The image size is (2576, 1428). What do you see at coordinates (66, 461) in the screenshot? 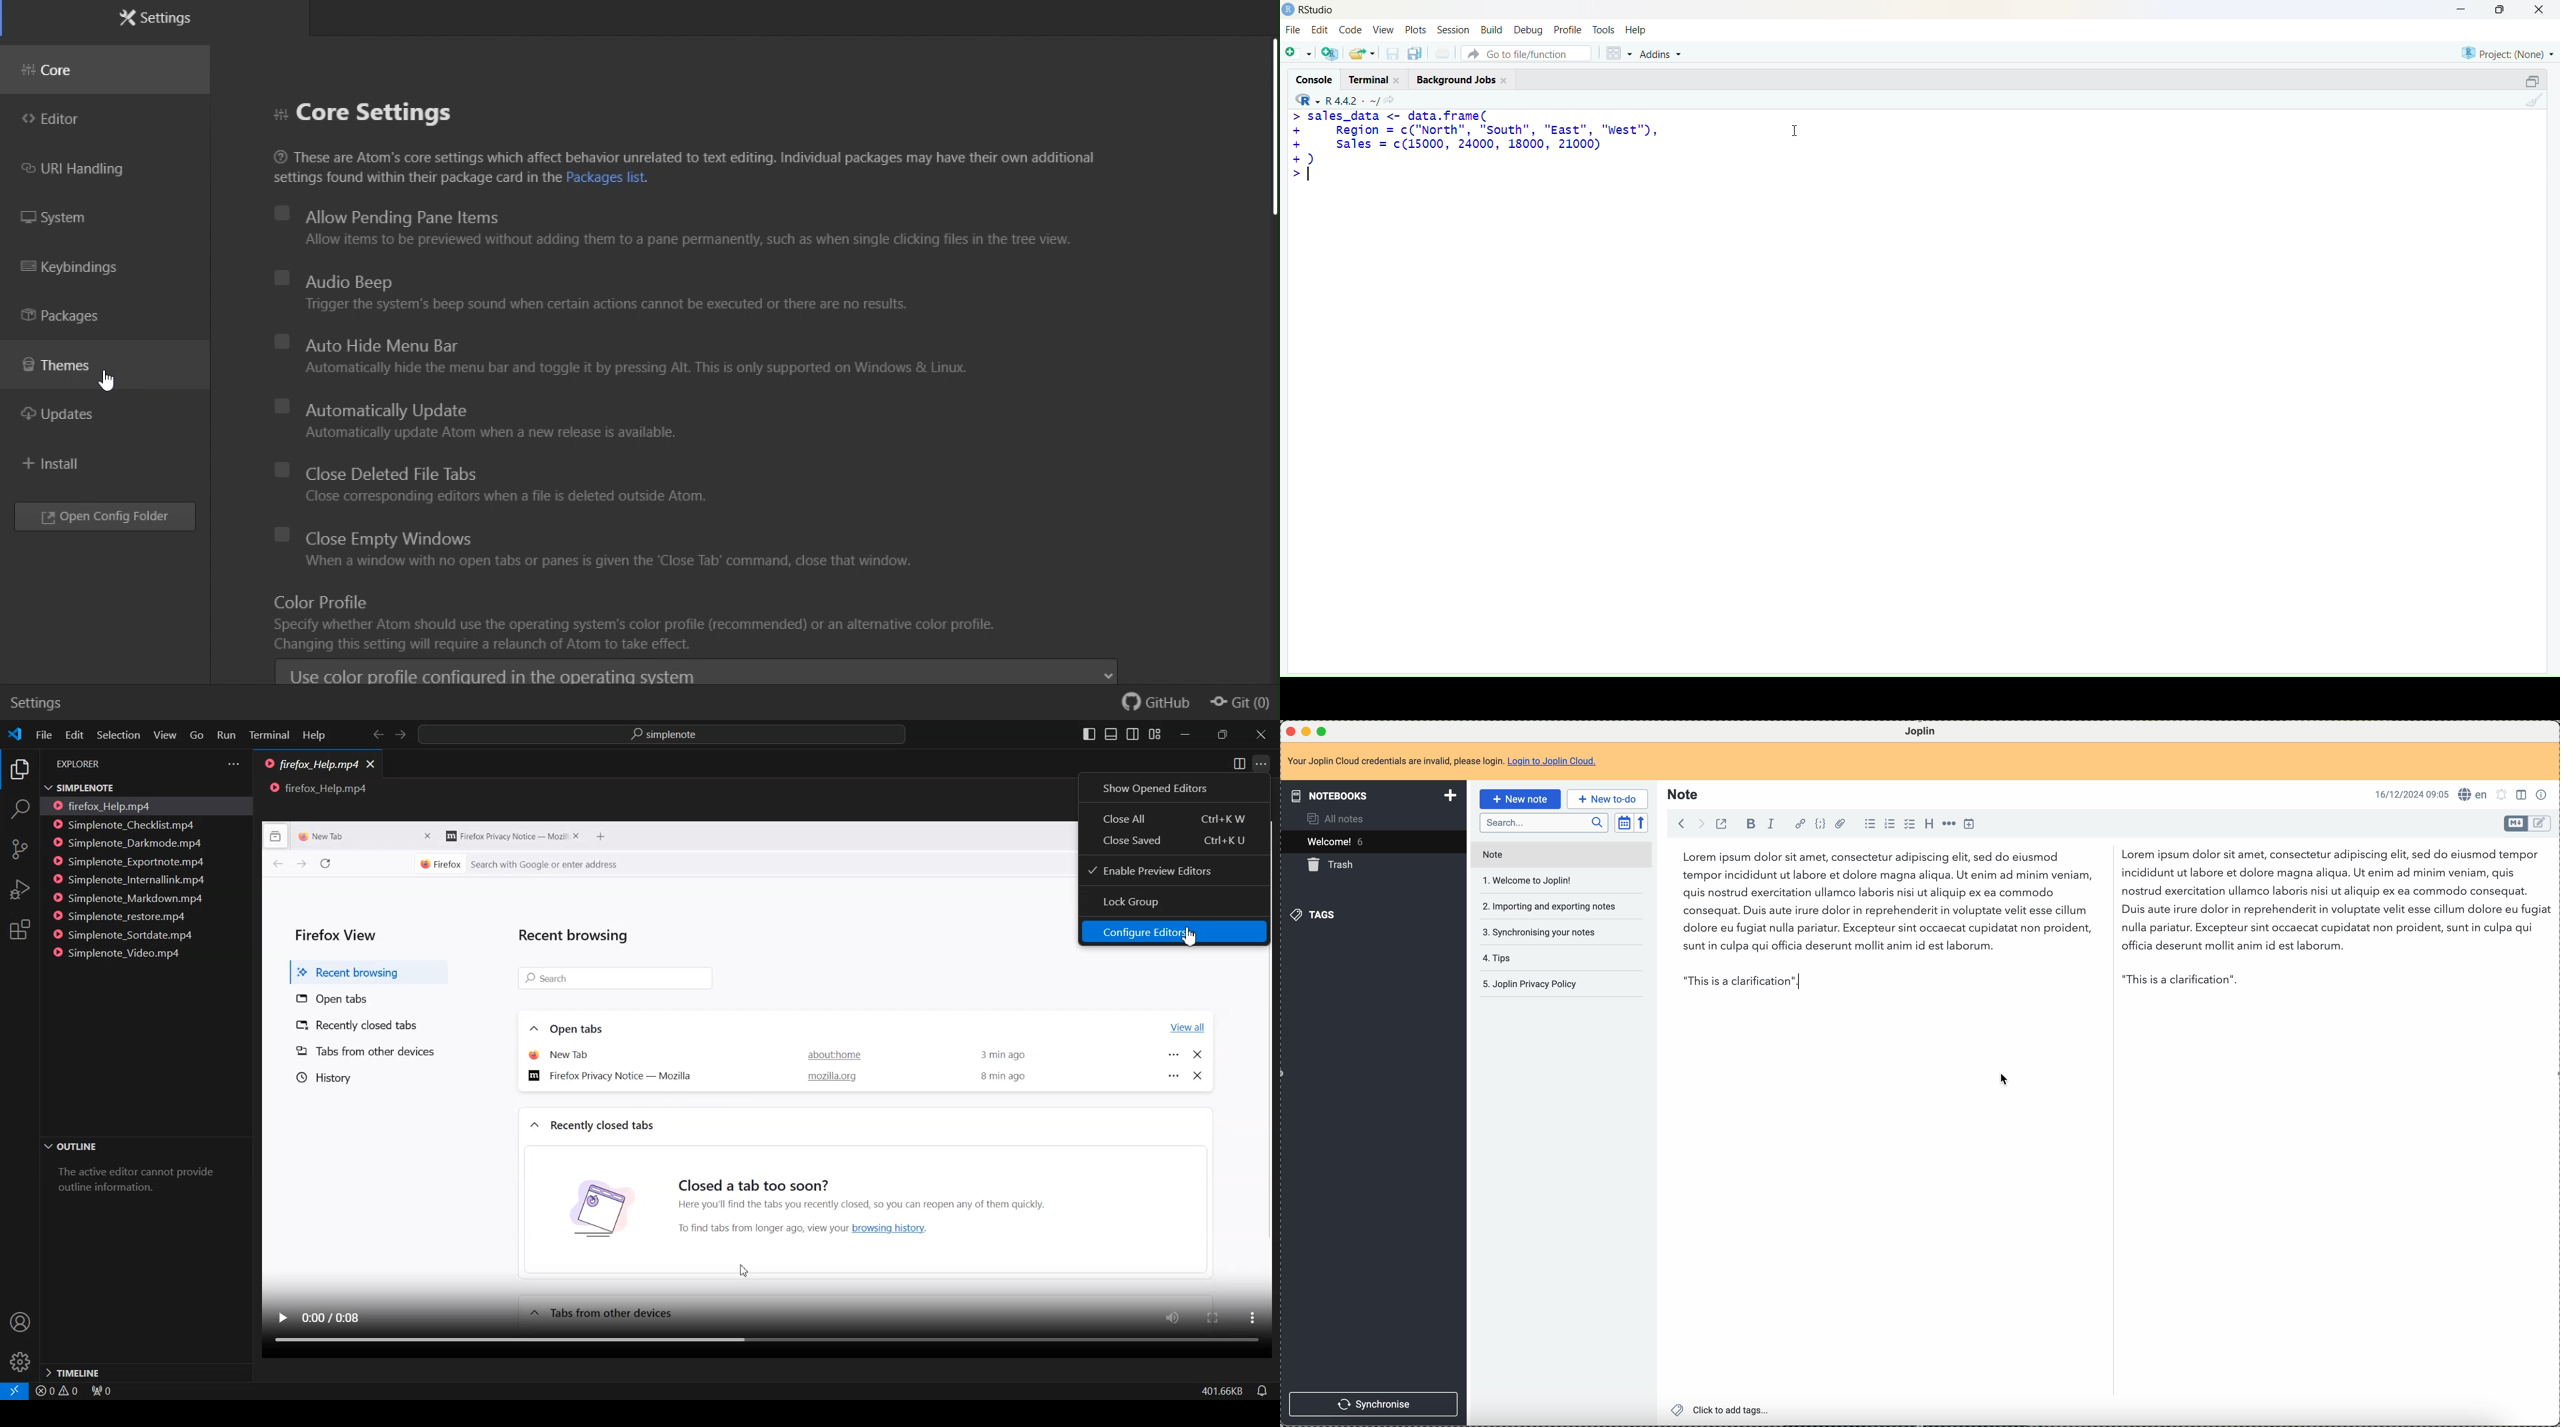
I see `Install` at bounding box center [66, 461].